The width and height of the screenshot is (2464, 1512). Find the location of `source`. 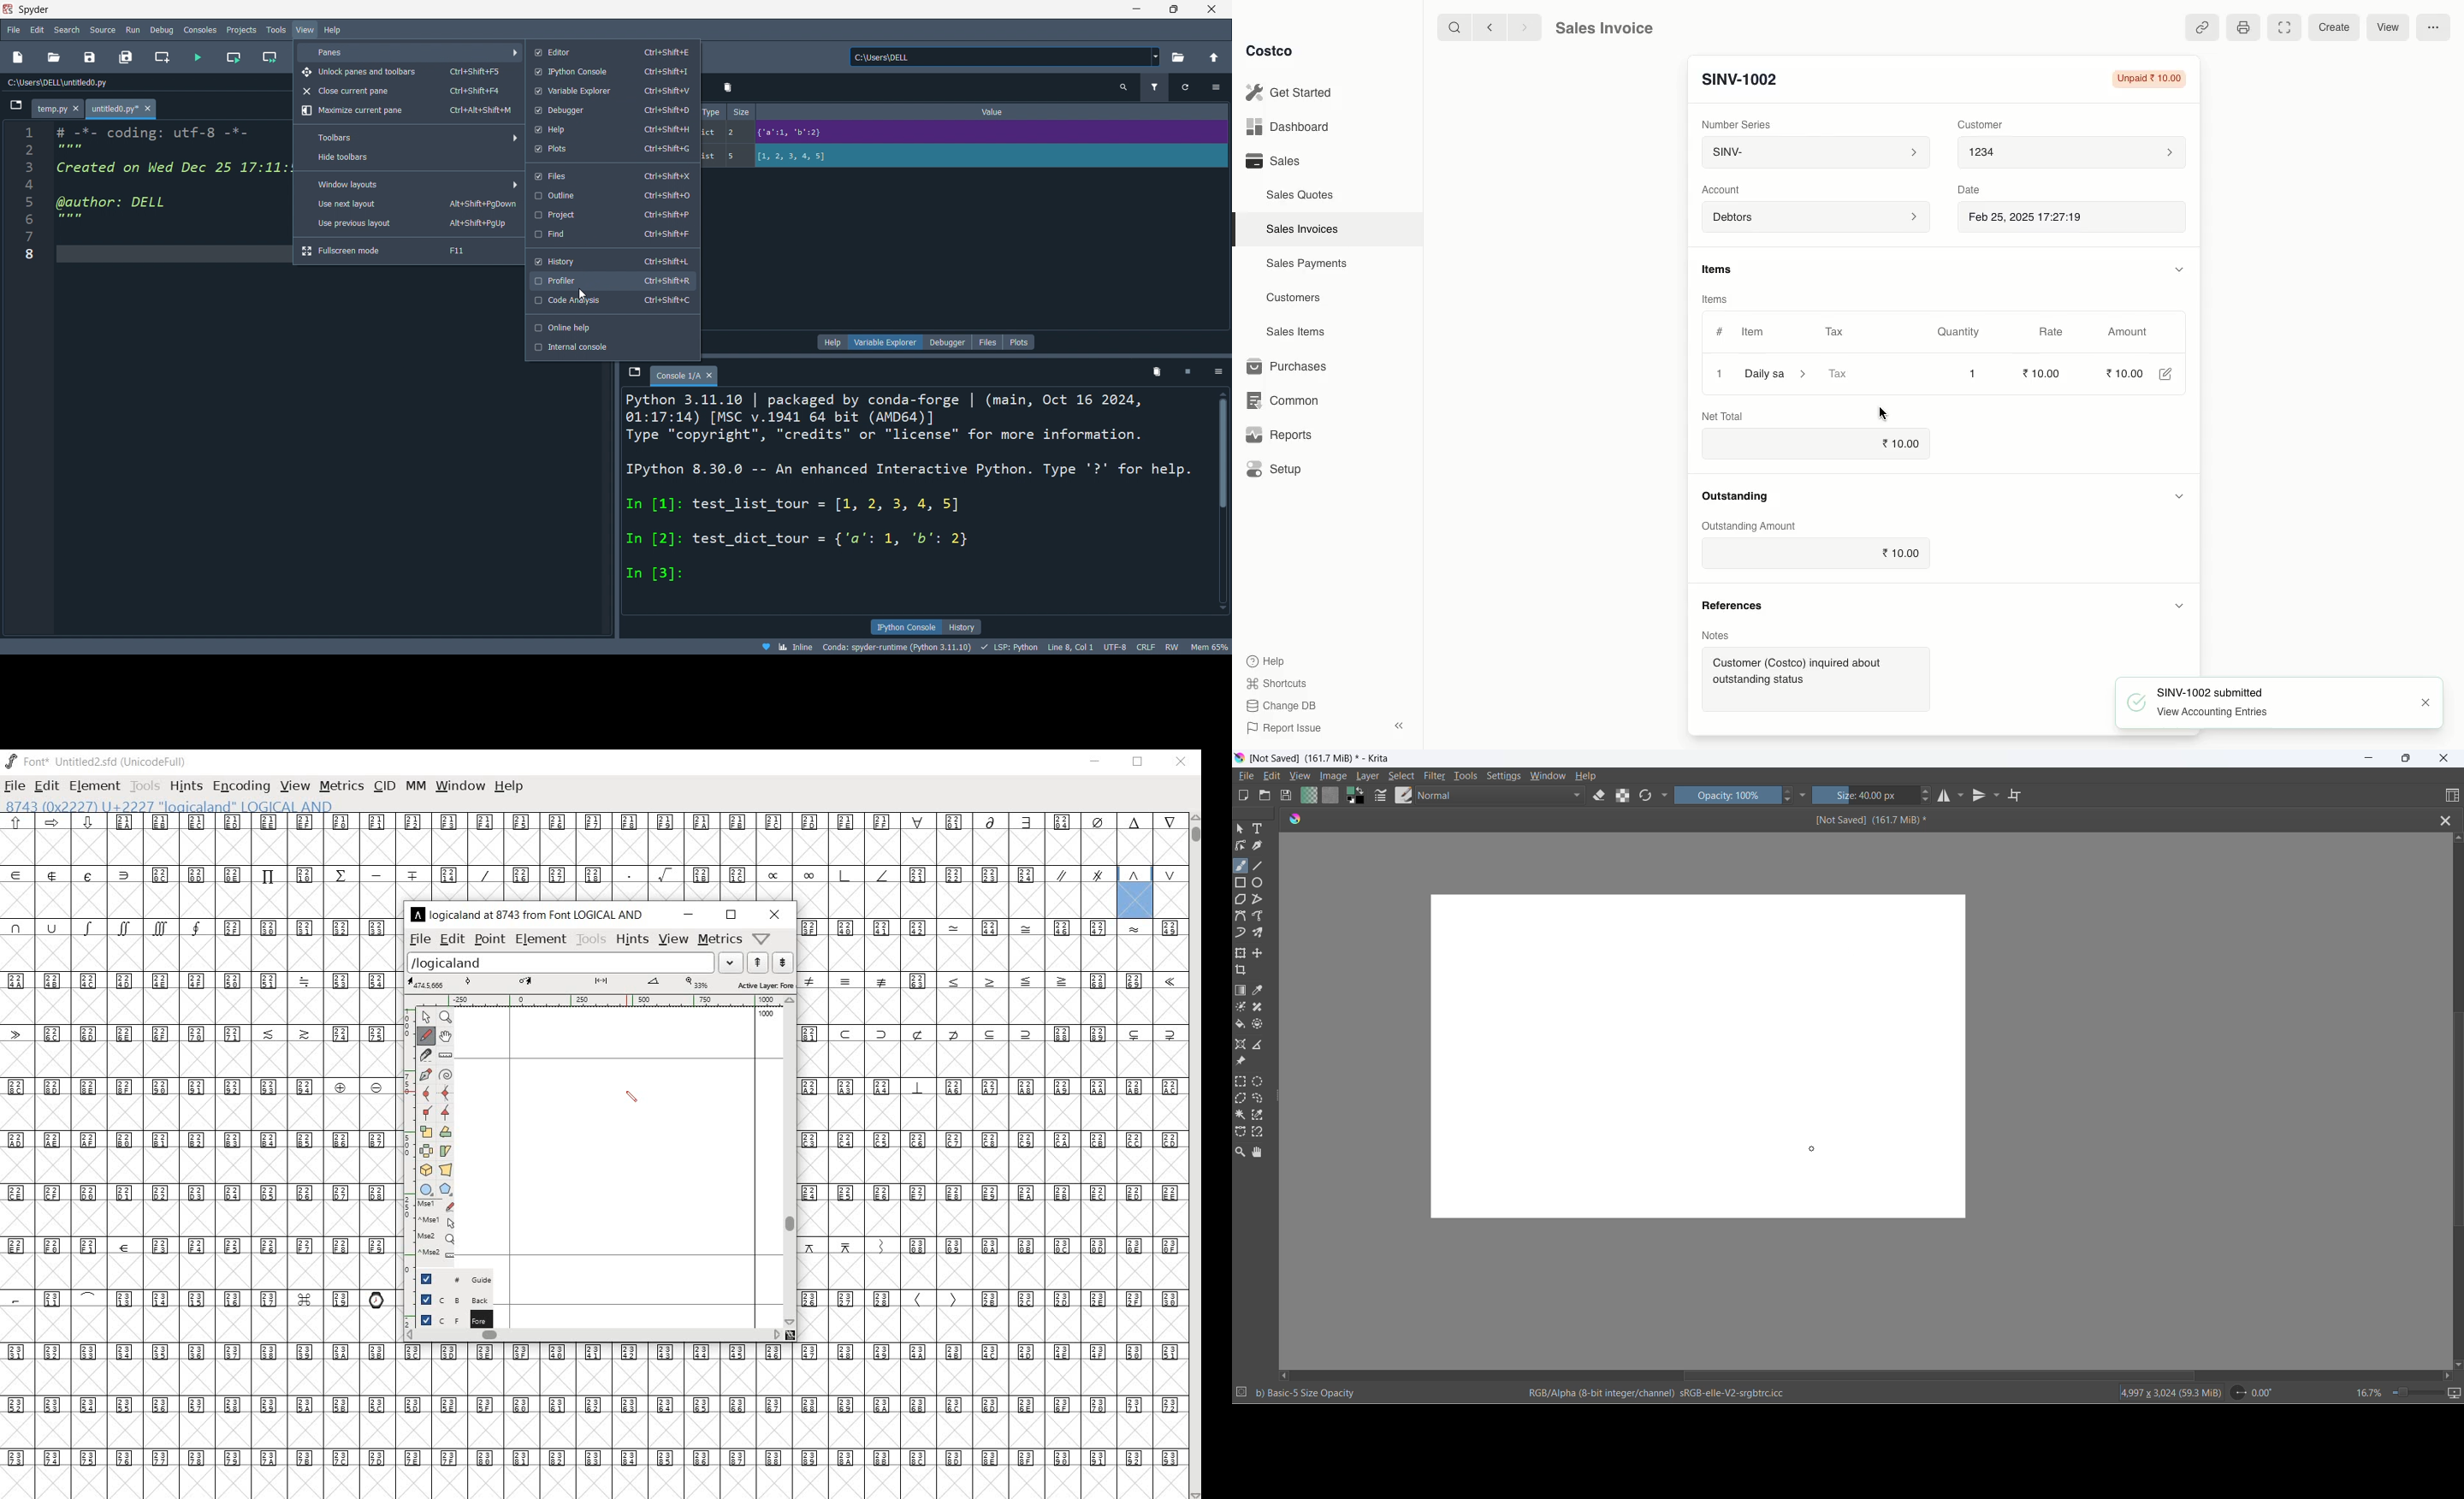

source is located at coordinates (103, 28).